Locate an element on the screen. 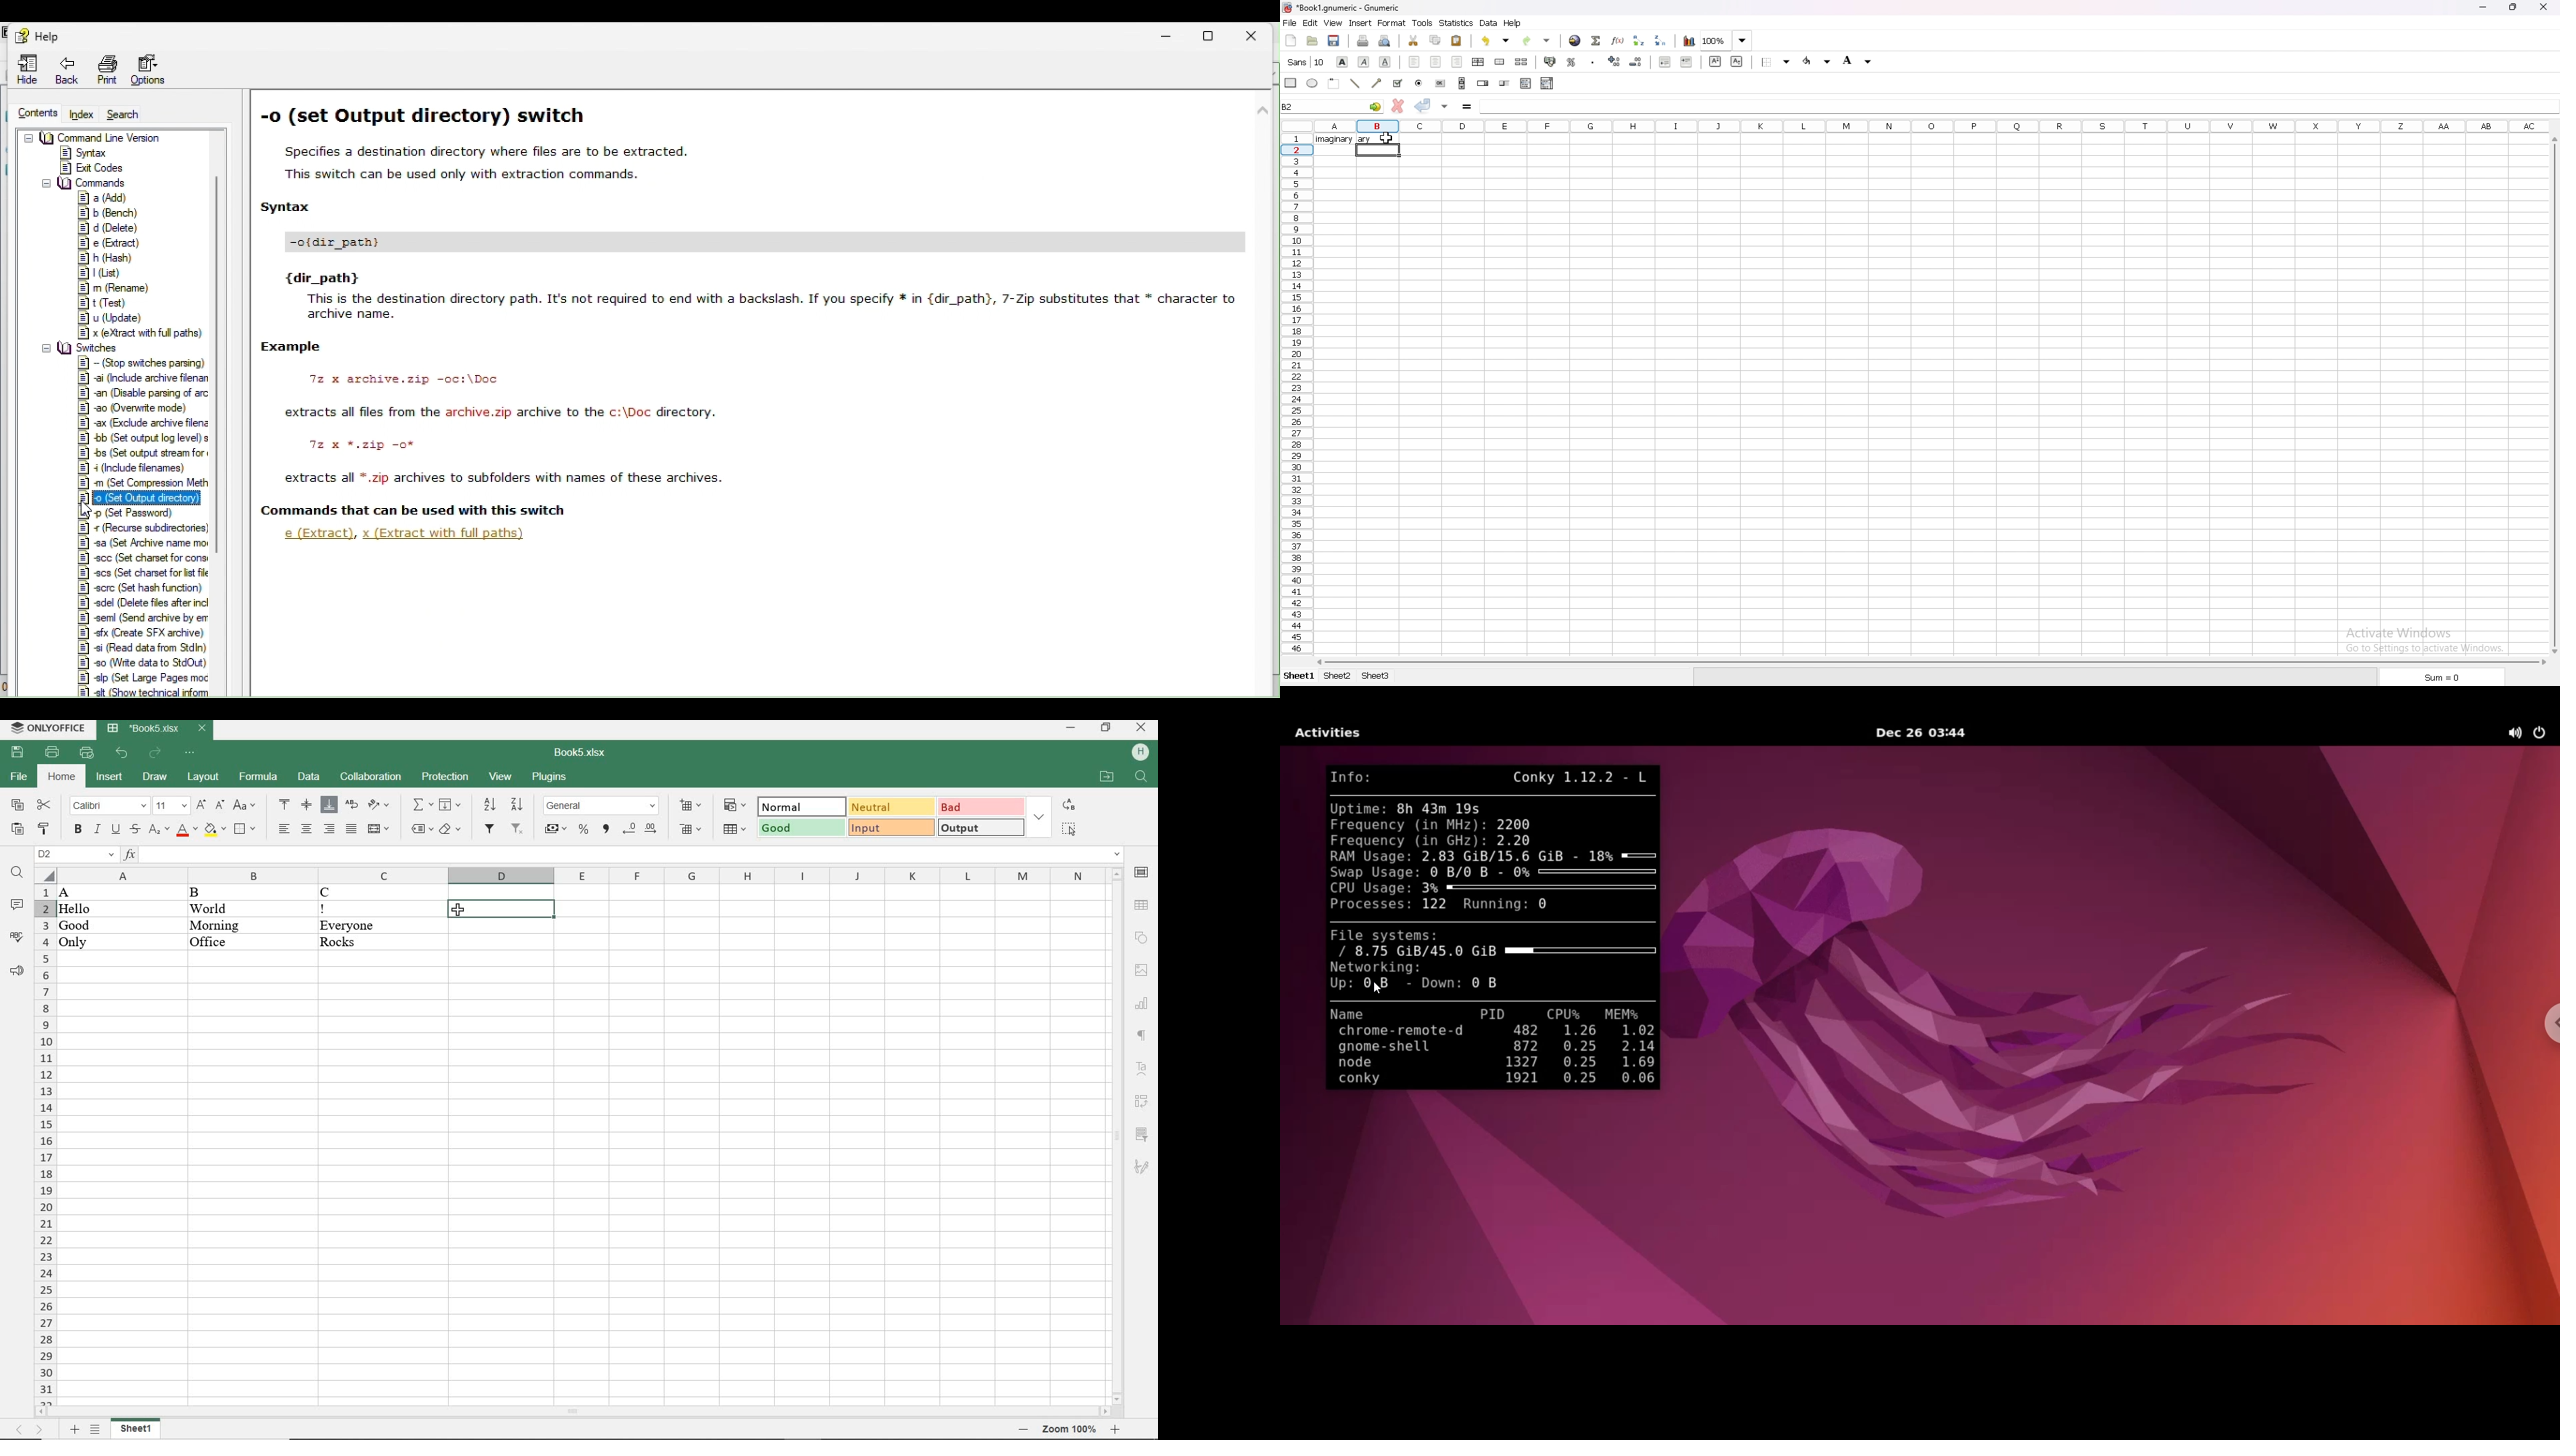  sort ascending is located at coordinates (1640, 41).